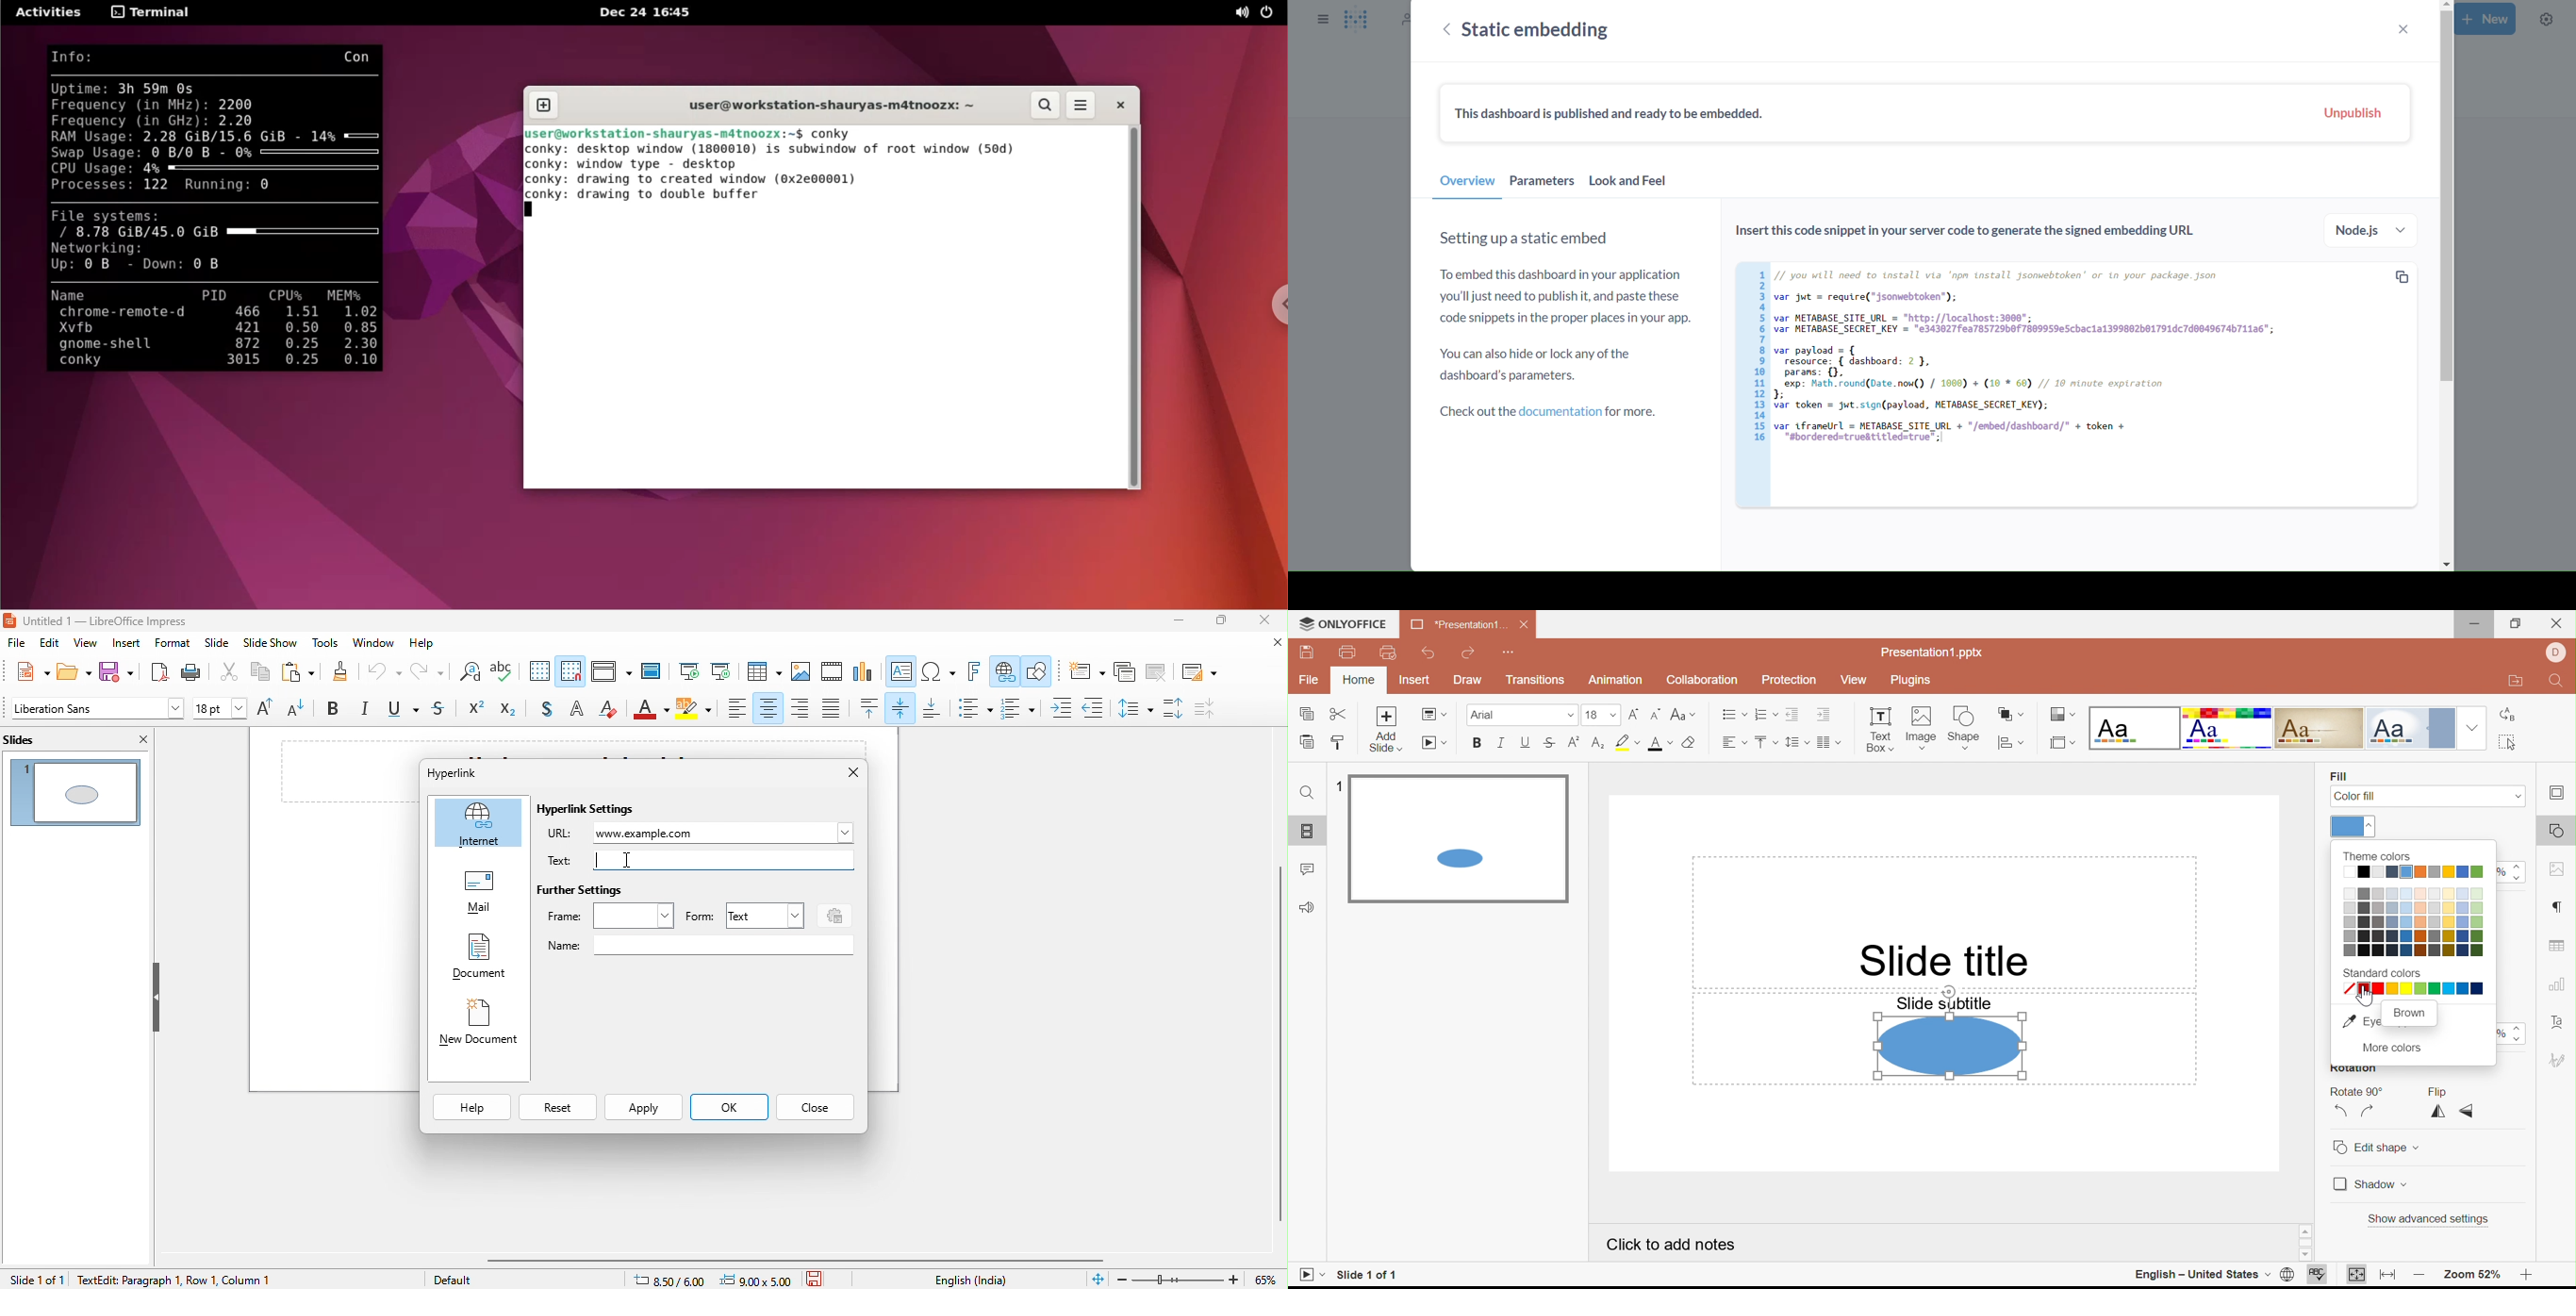 The height and width of the screenshot is (1316, 2576). Describe the element at coordinates (610, 710) in the screenshot. I see `clear direct formatting` at that location.